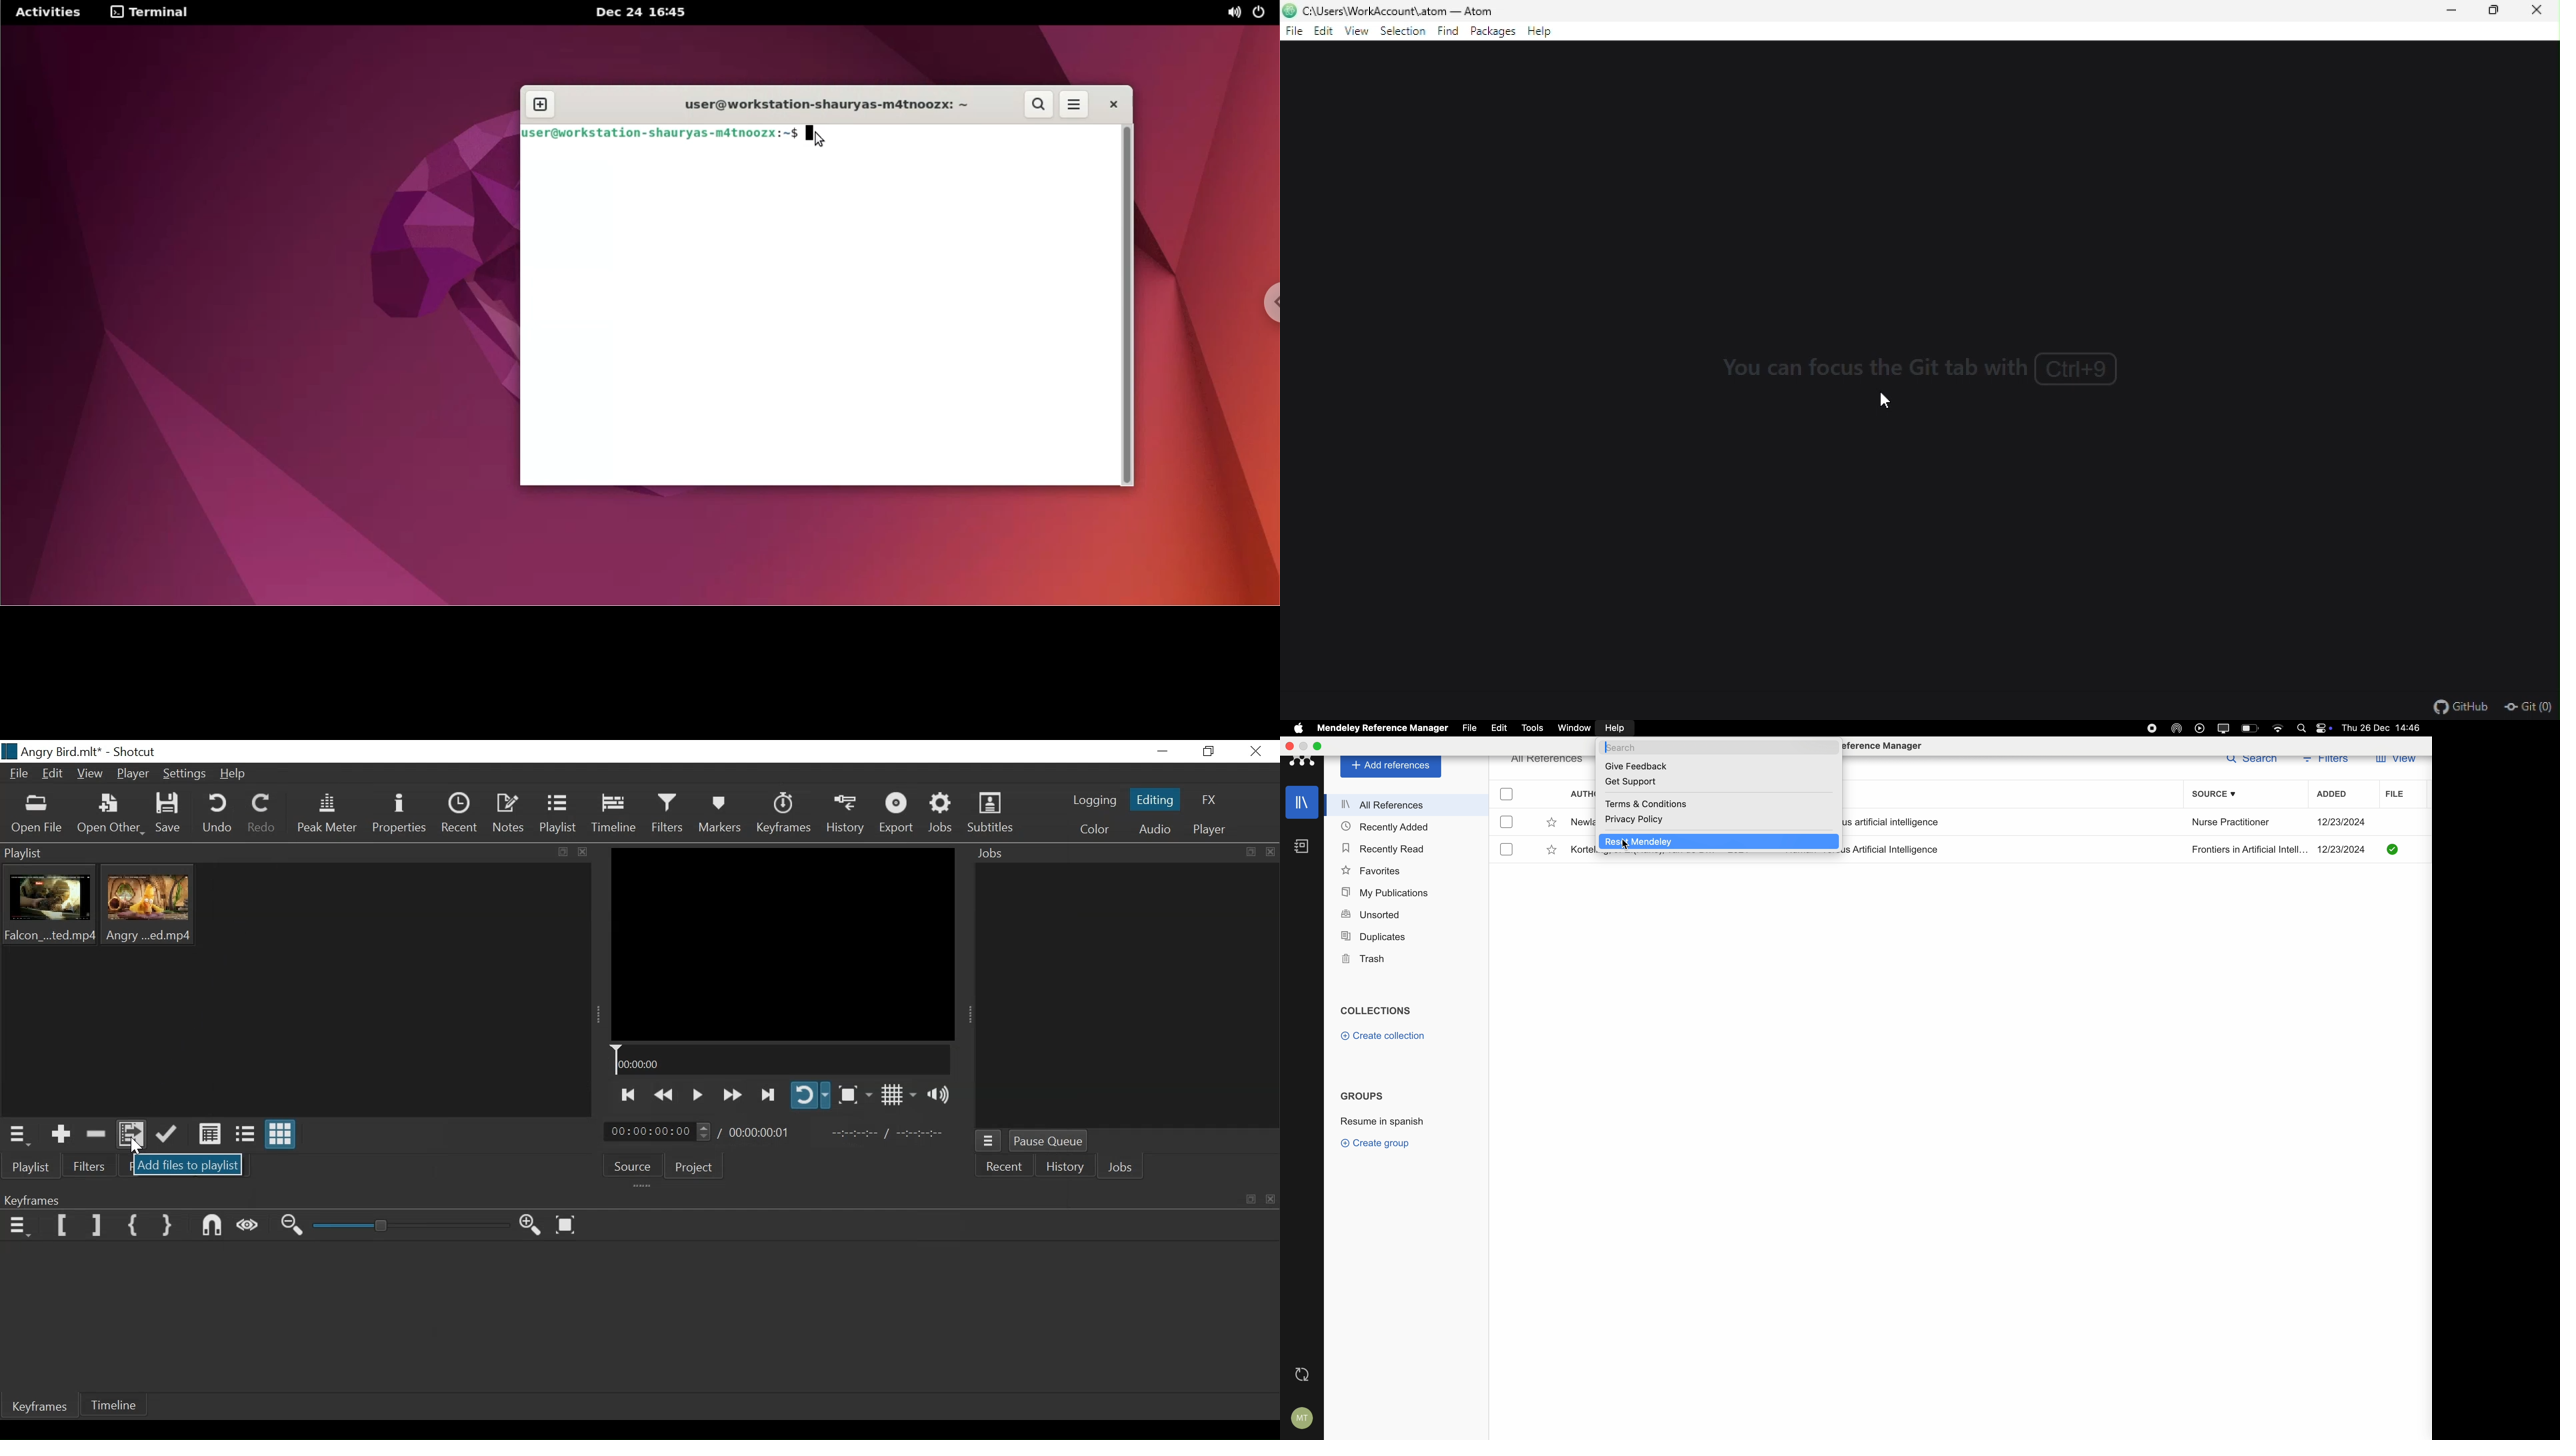 The image size is (2576, 1456). Describe the element at coordinates (1506, 795) in the screenshot. I see `checkbox` at that location.